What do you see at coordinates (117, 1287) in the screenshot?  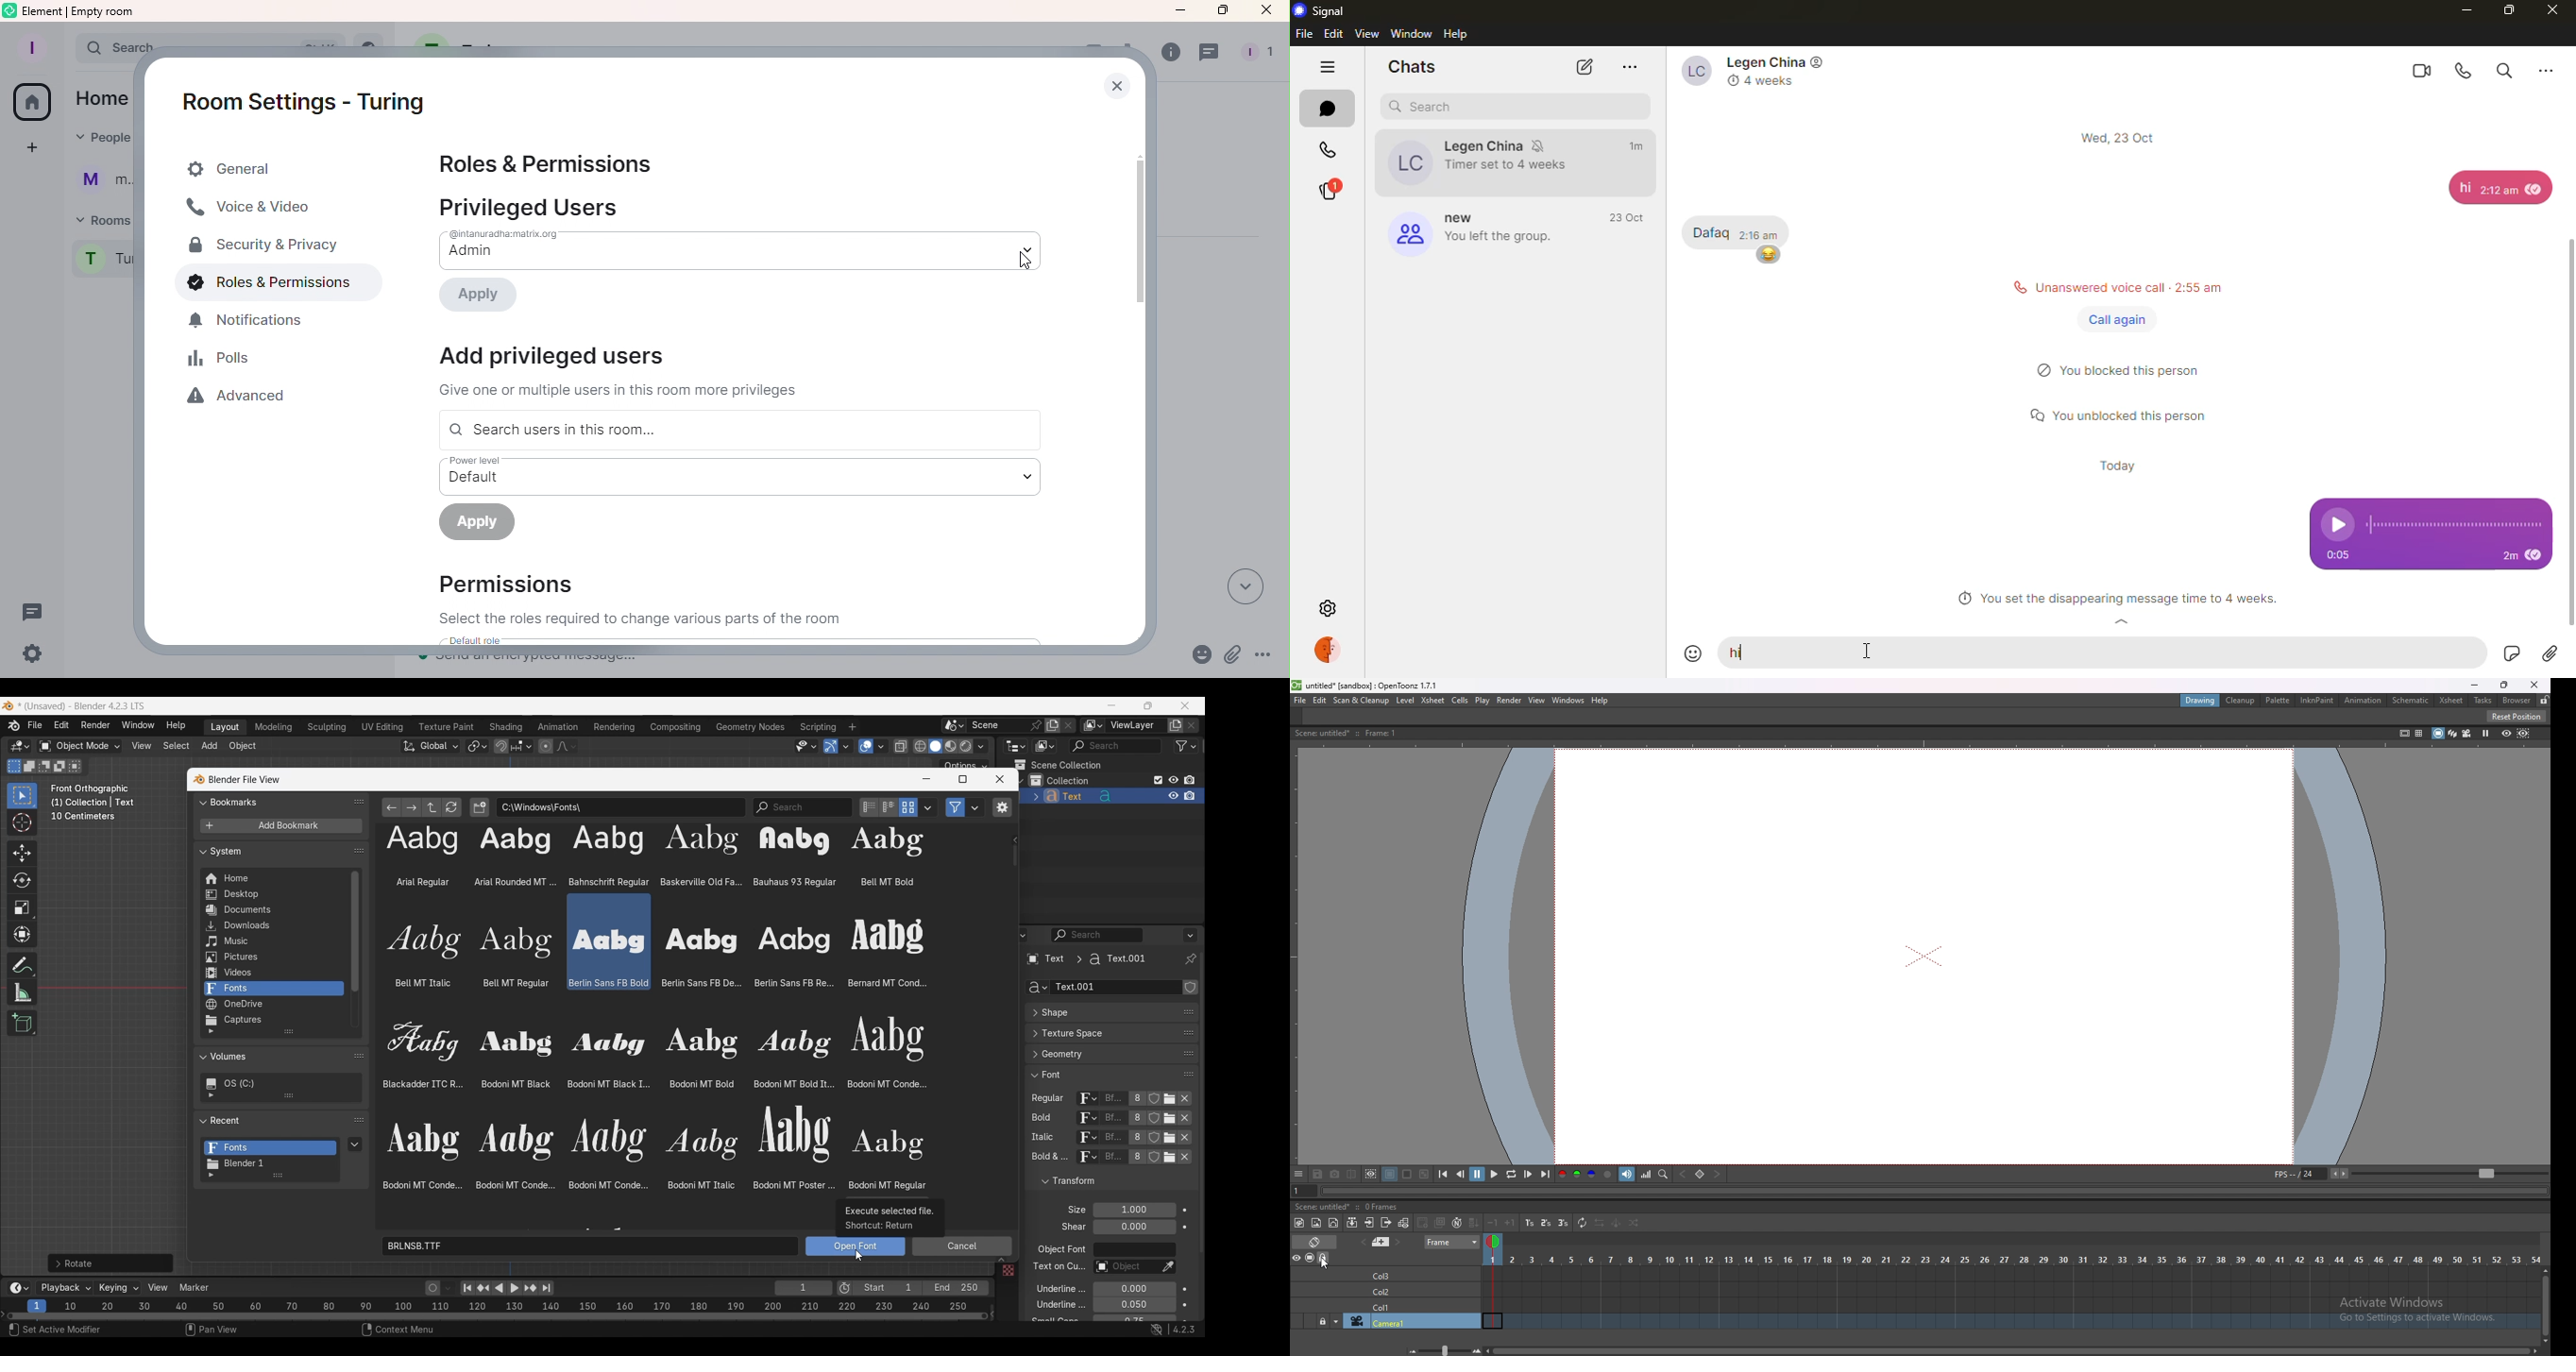 I see `Keying` at bounding box center [117, 1287].